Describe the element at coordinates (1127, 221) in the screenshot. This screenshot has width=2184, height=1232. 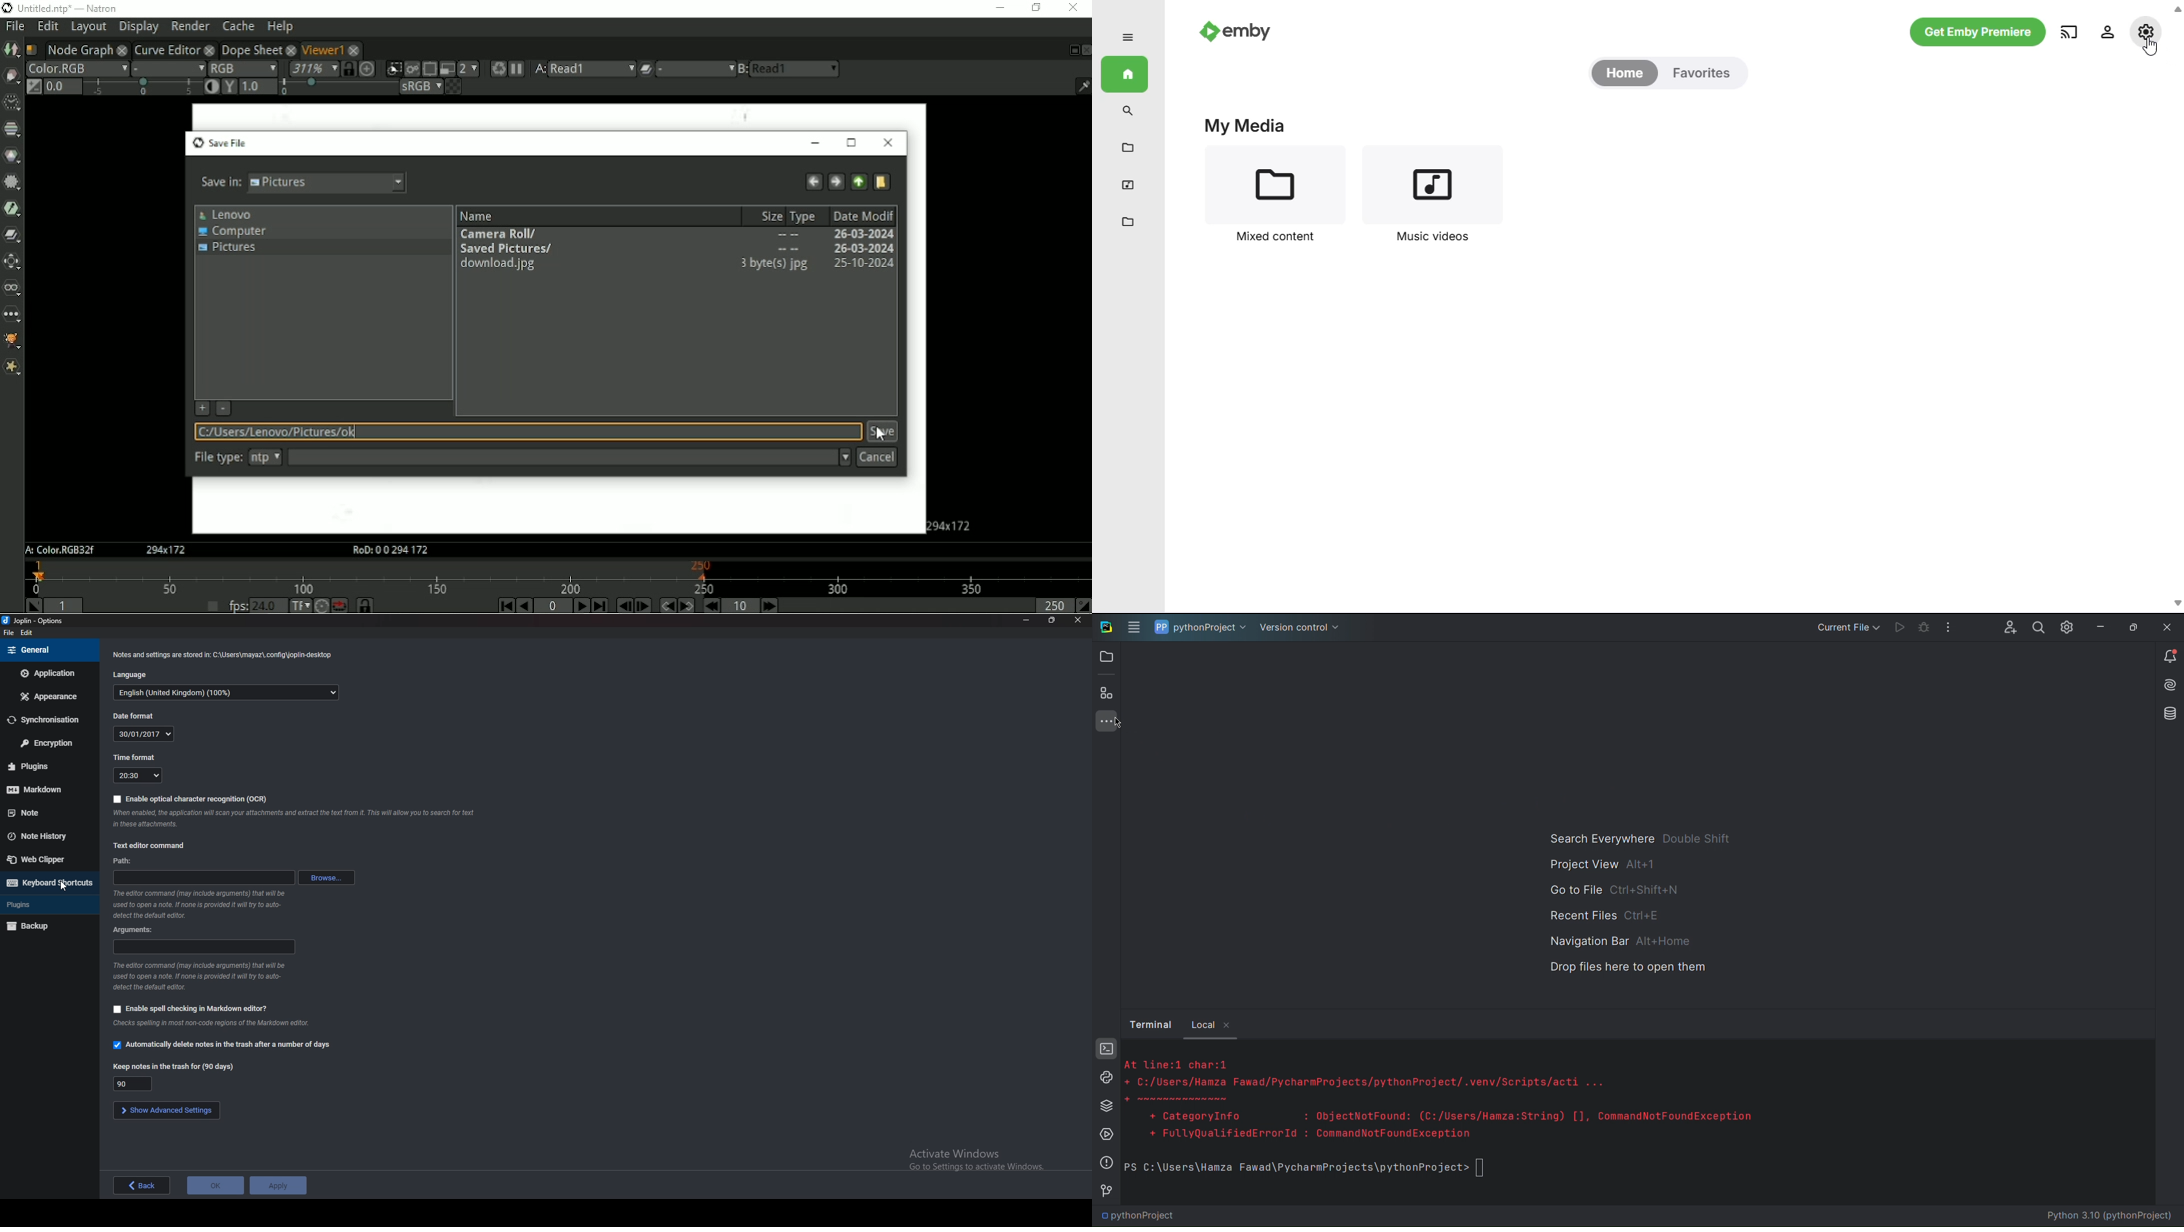
I see `metadata manager` at that location.